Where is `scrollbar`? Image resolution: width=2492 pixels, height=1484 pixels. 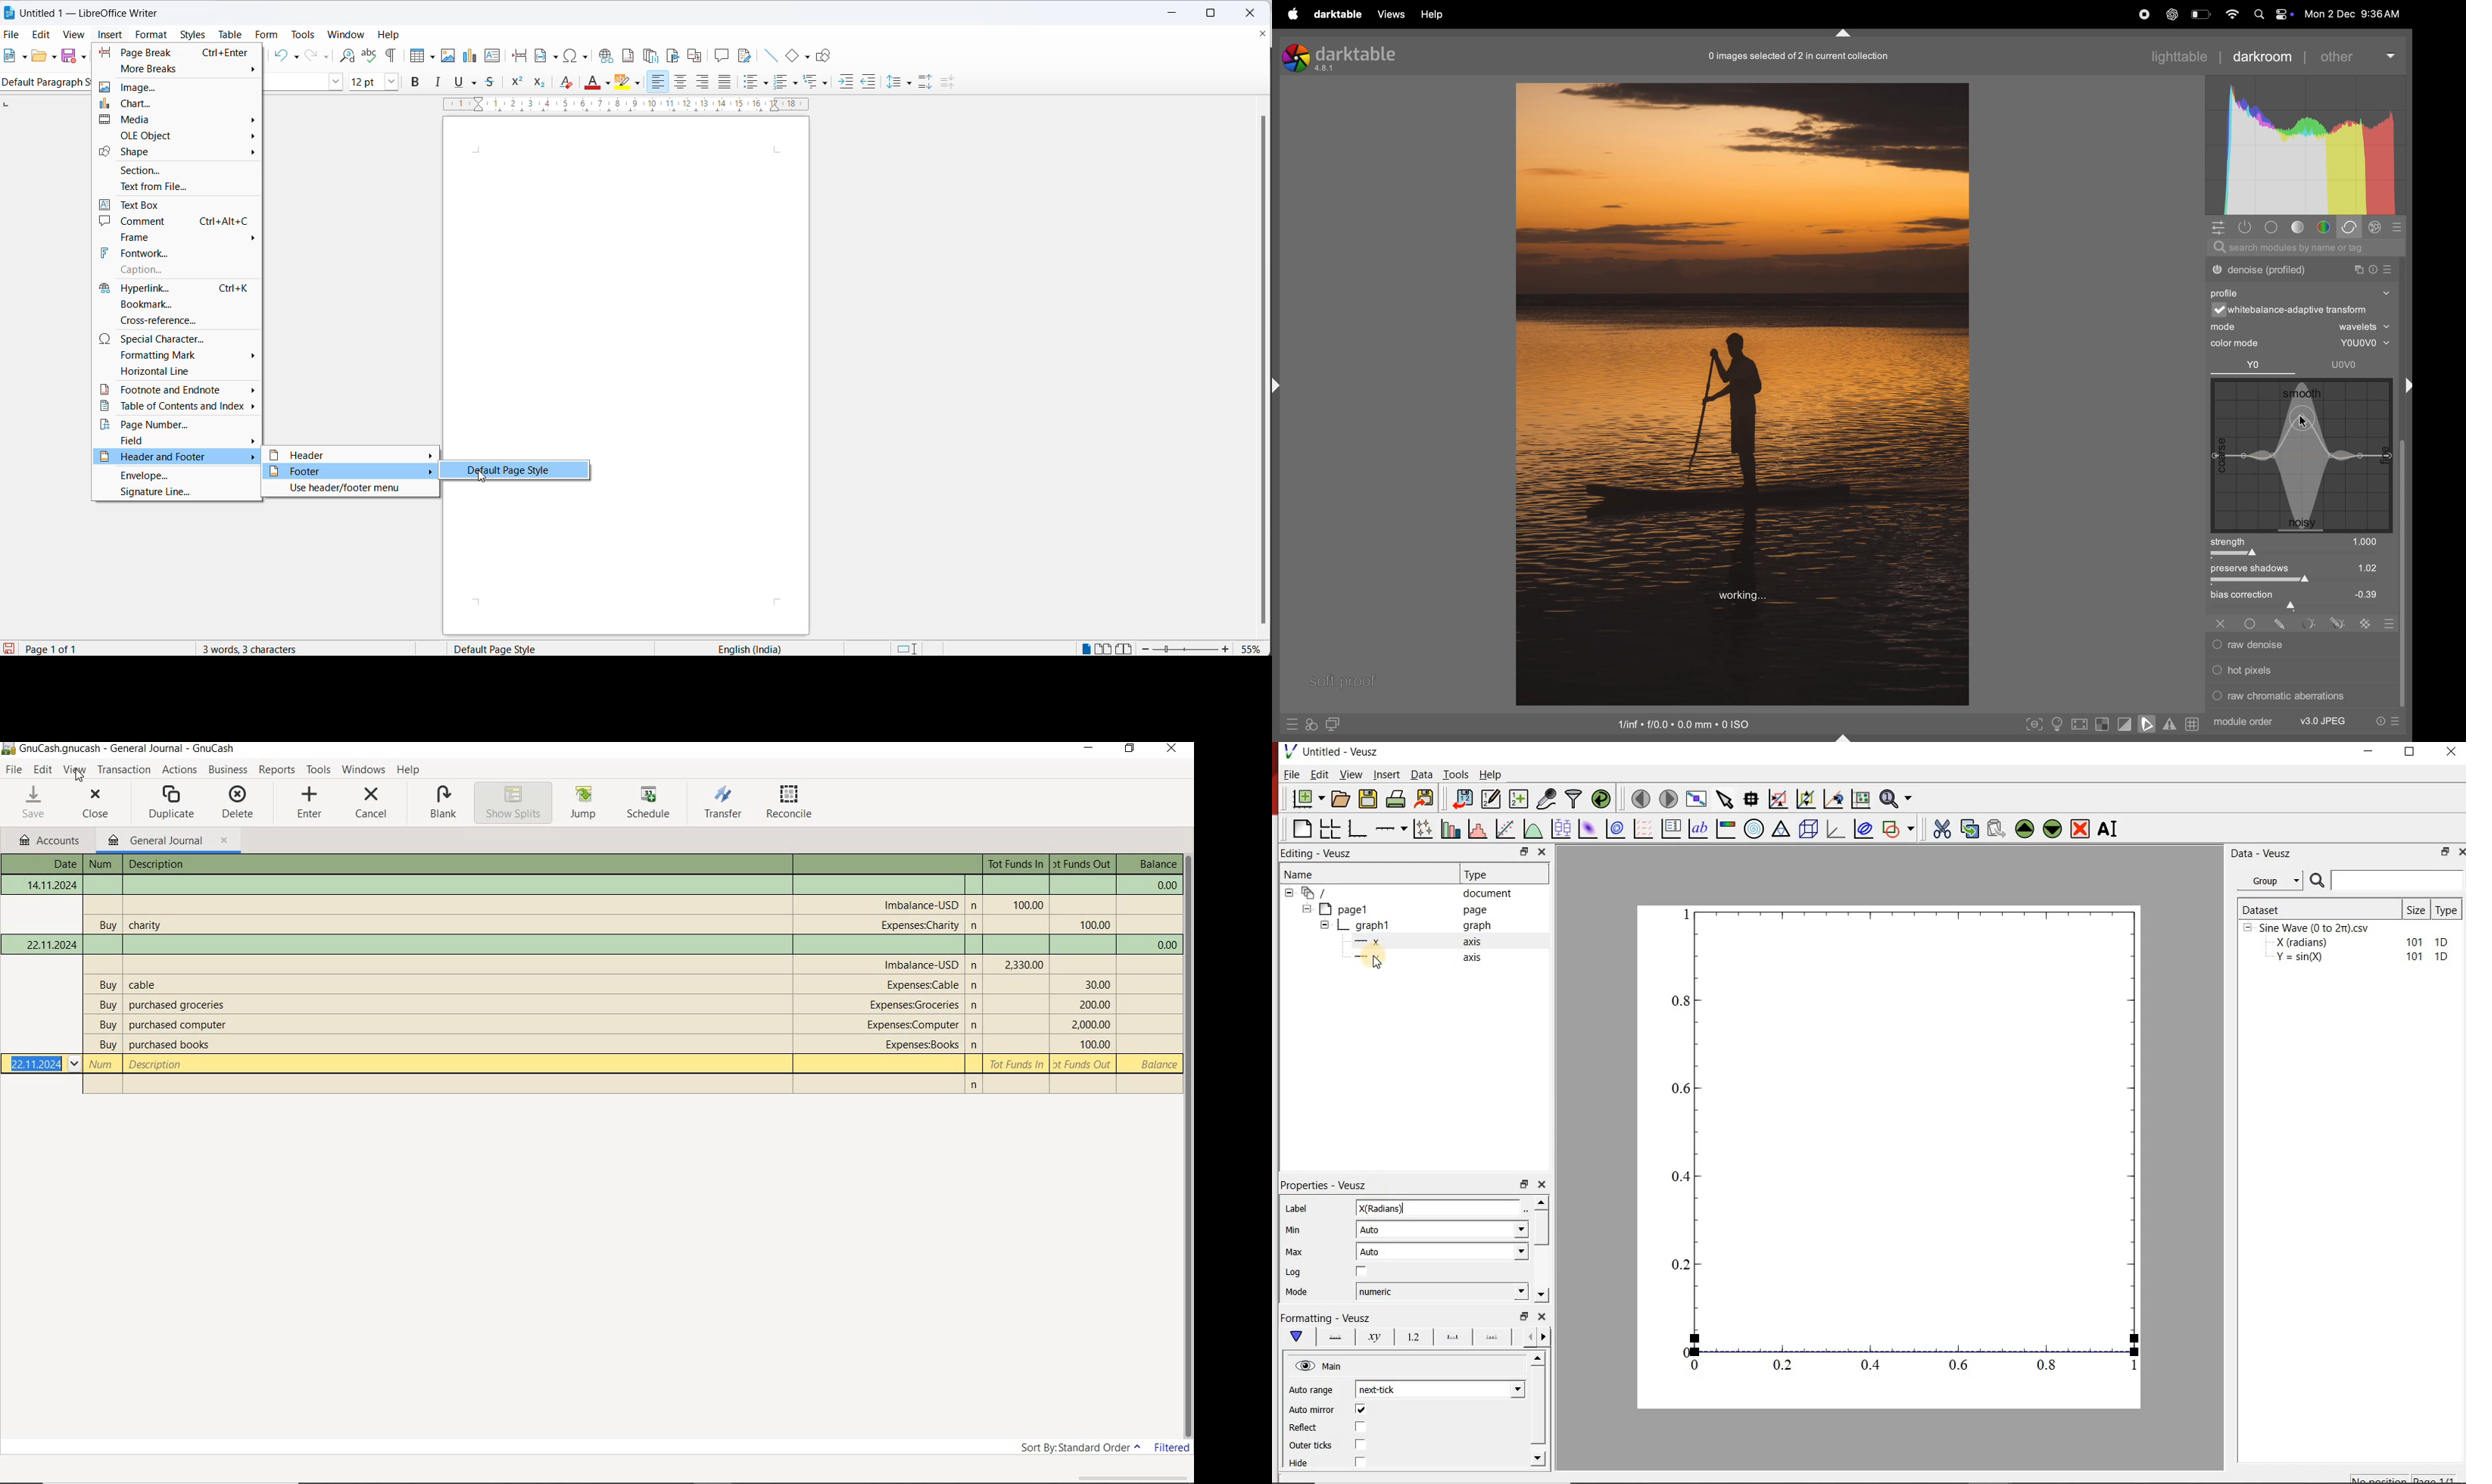
scrollbar is located at coordinates (1258, 366).